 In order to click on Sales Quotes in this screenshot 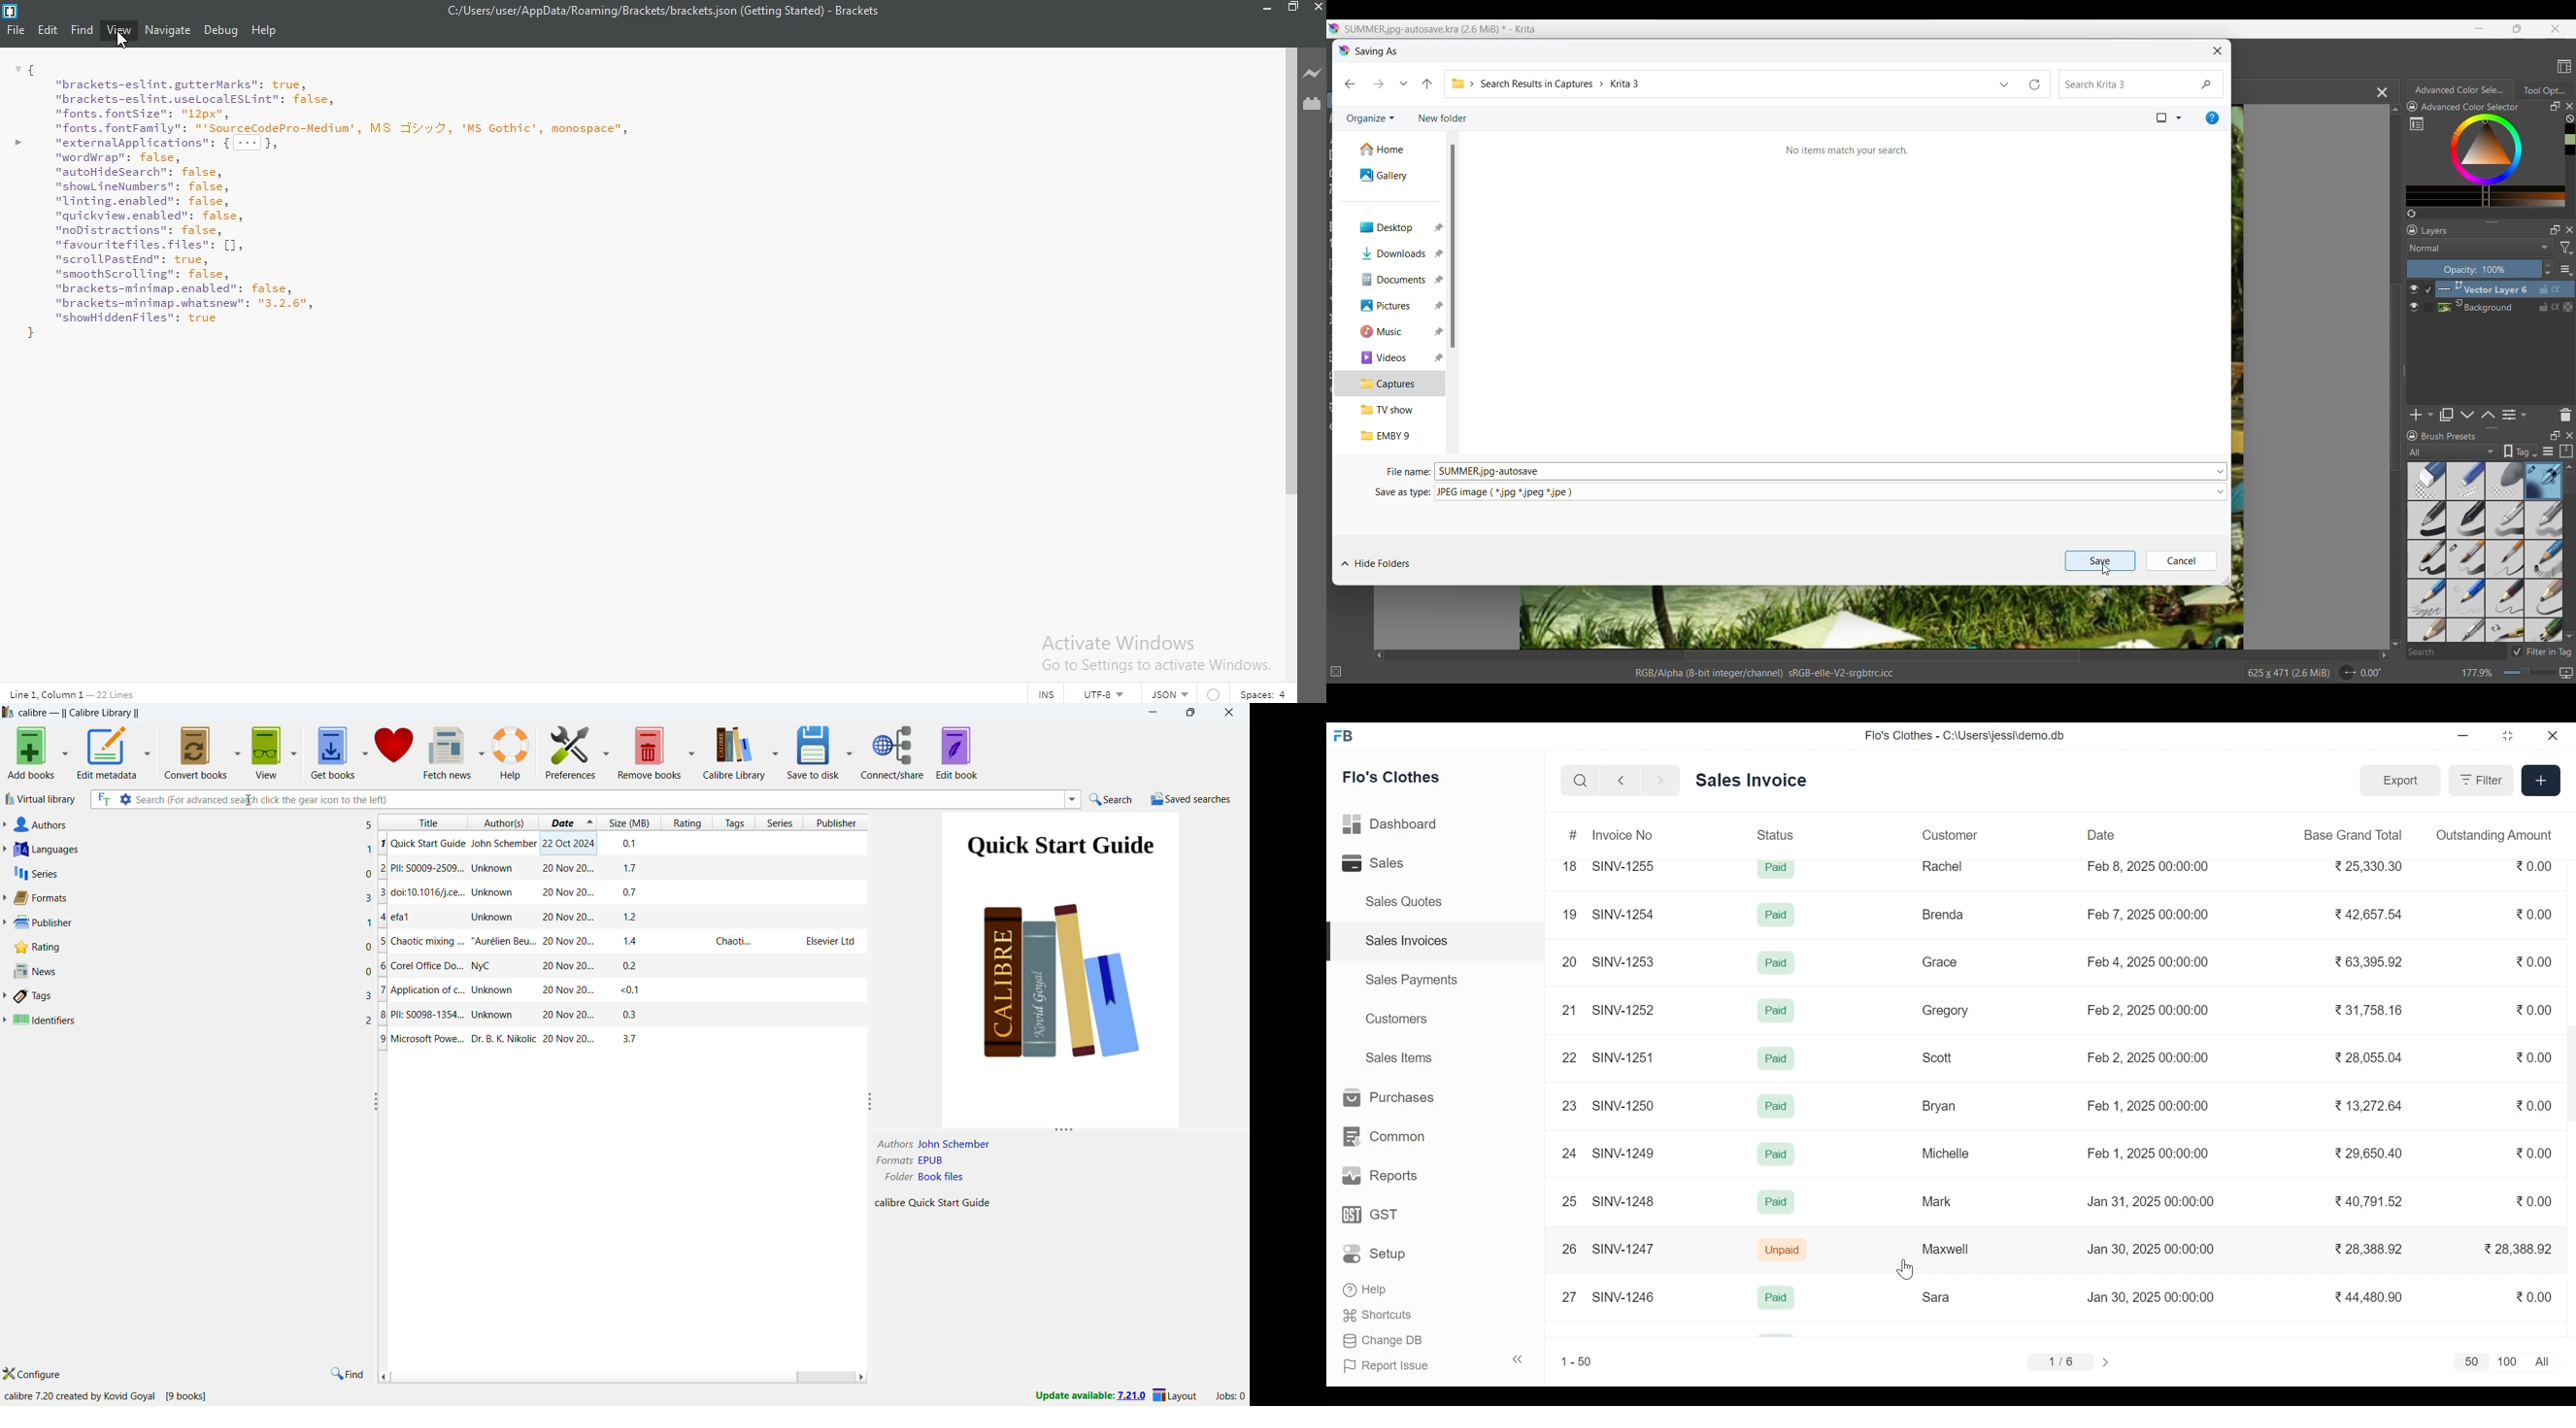, I will do `click(1402, 902)`.